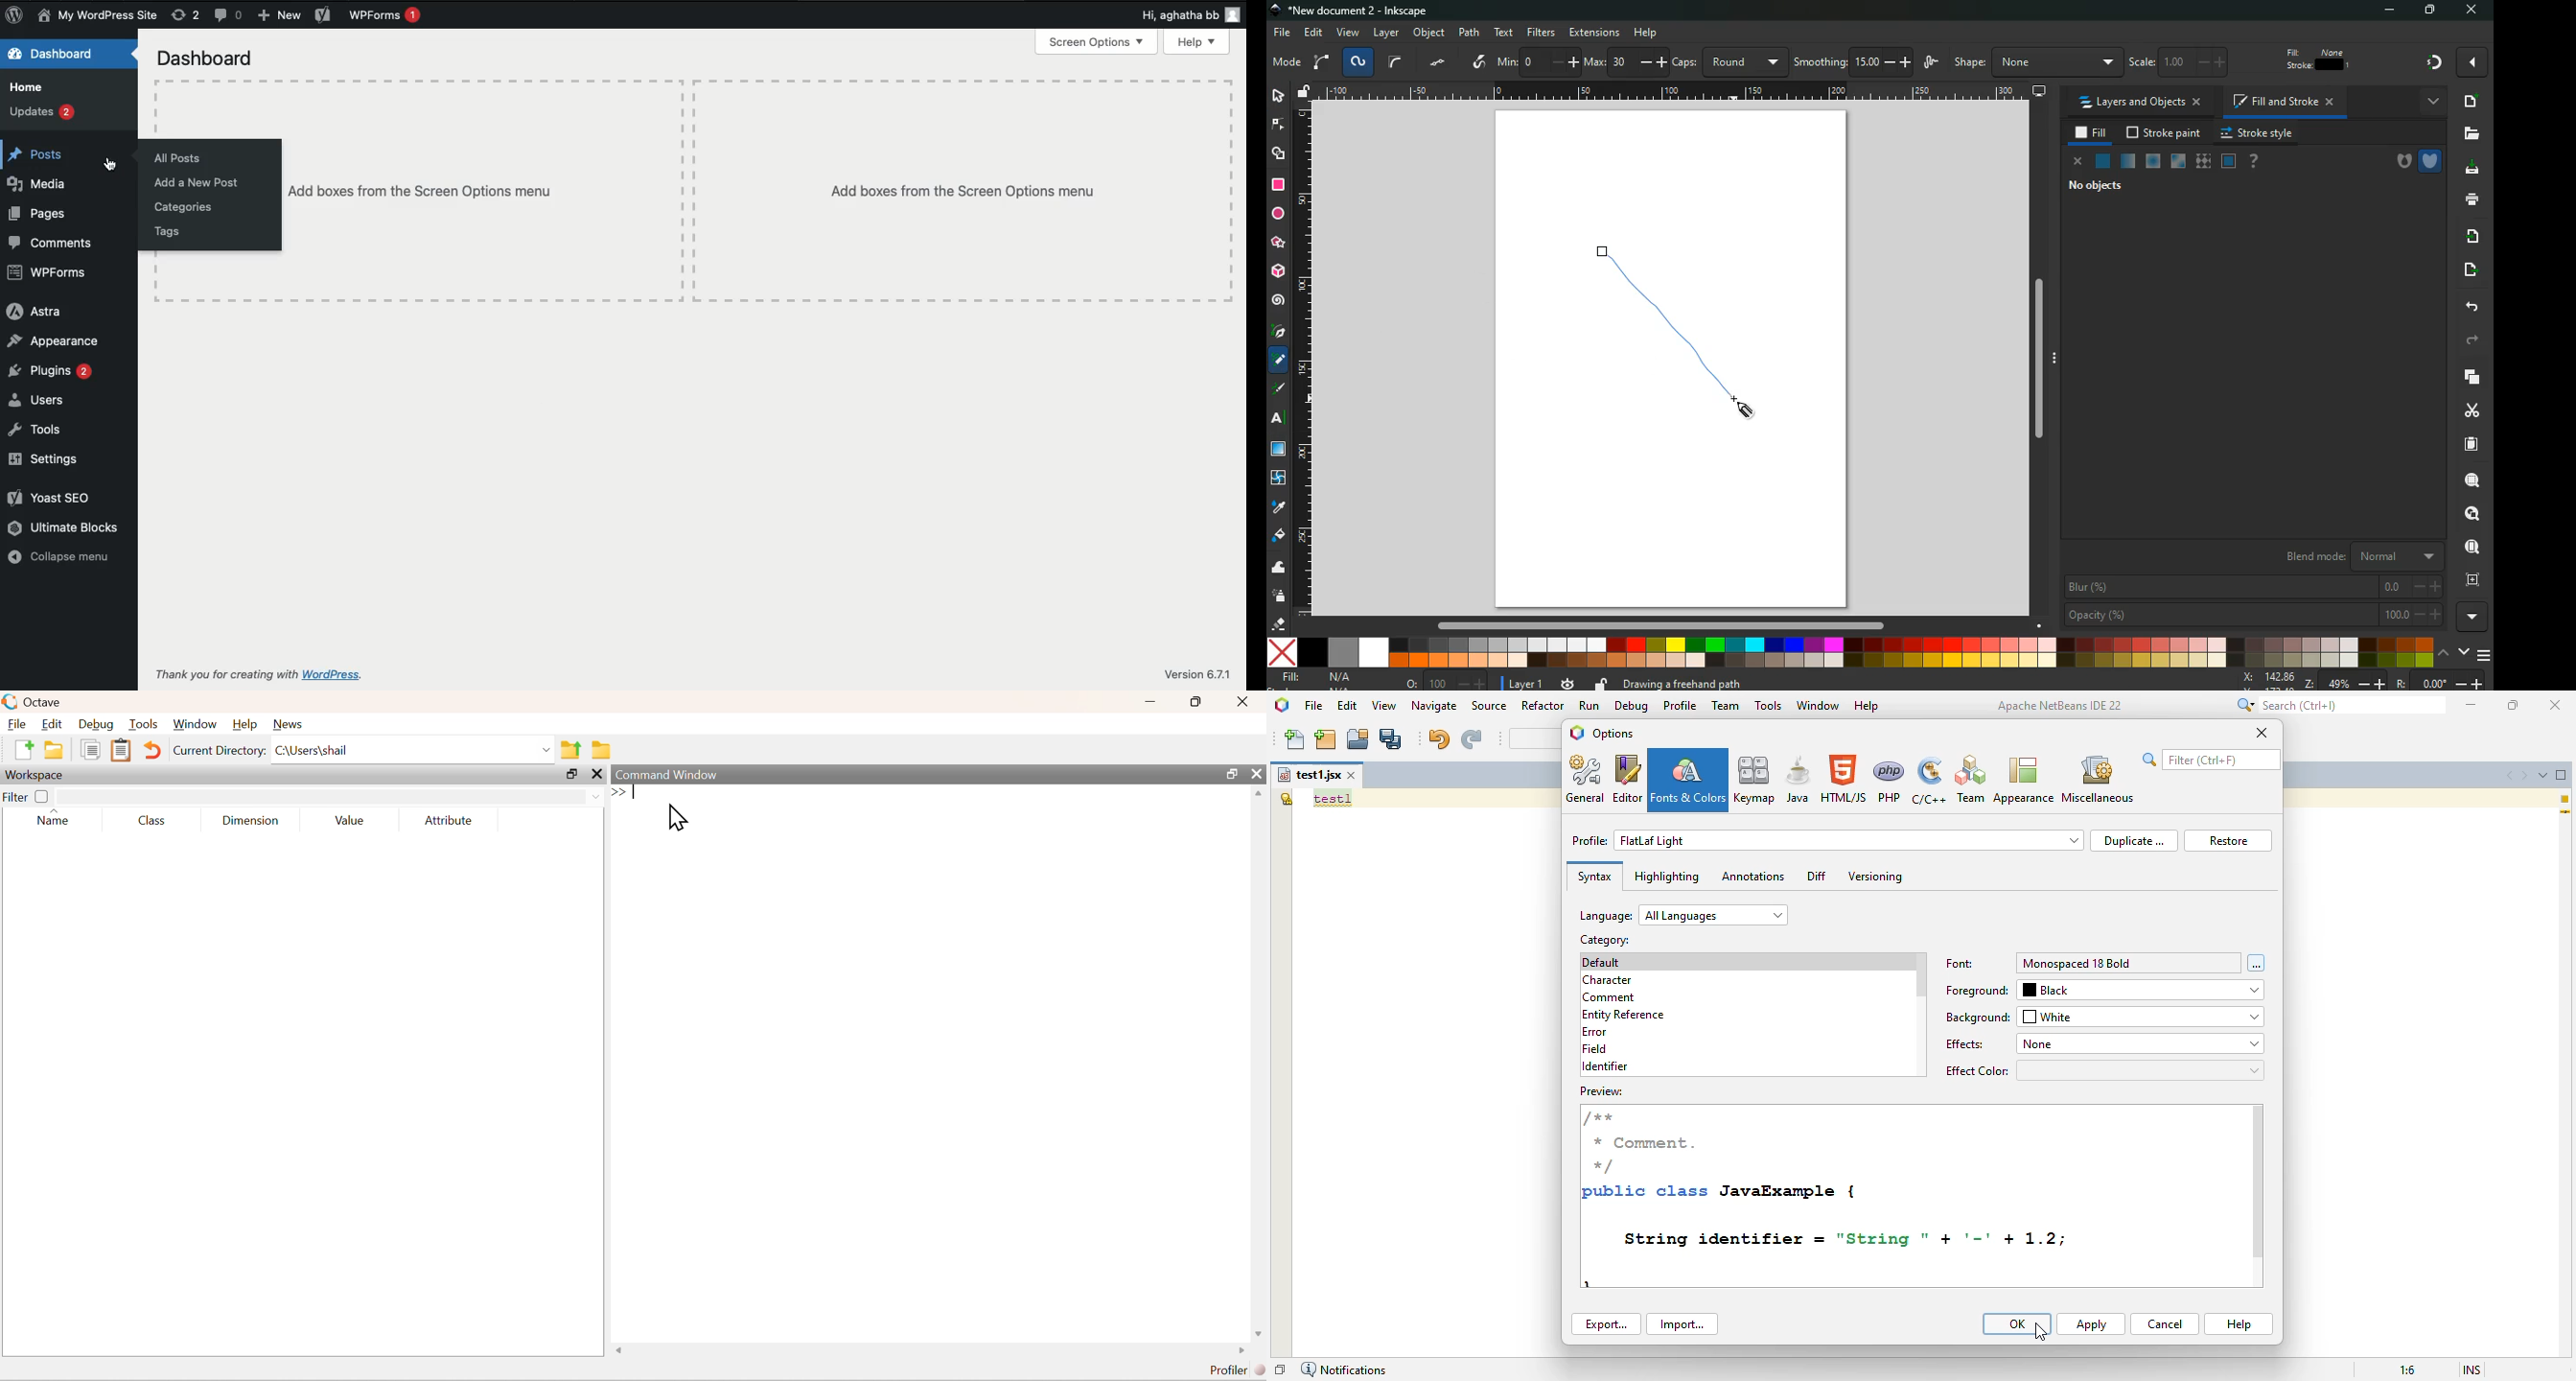  Describe the element at coordinates (2469, 64) in the screenshot. I see `` at that location.